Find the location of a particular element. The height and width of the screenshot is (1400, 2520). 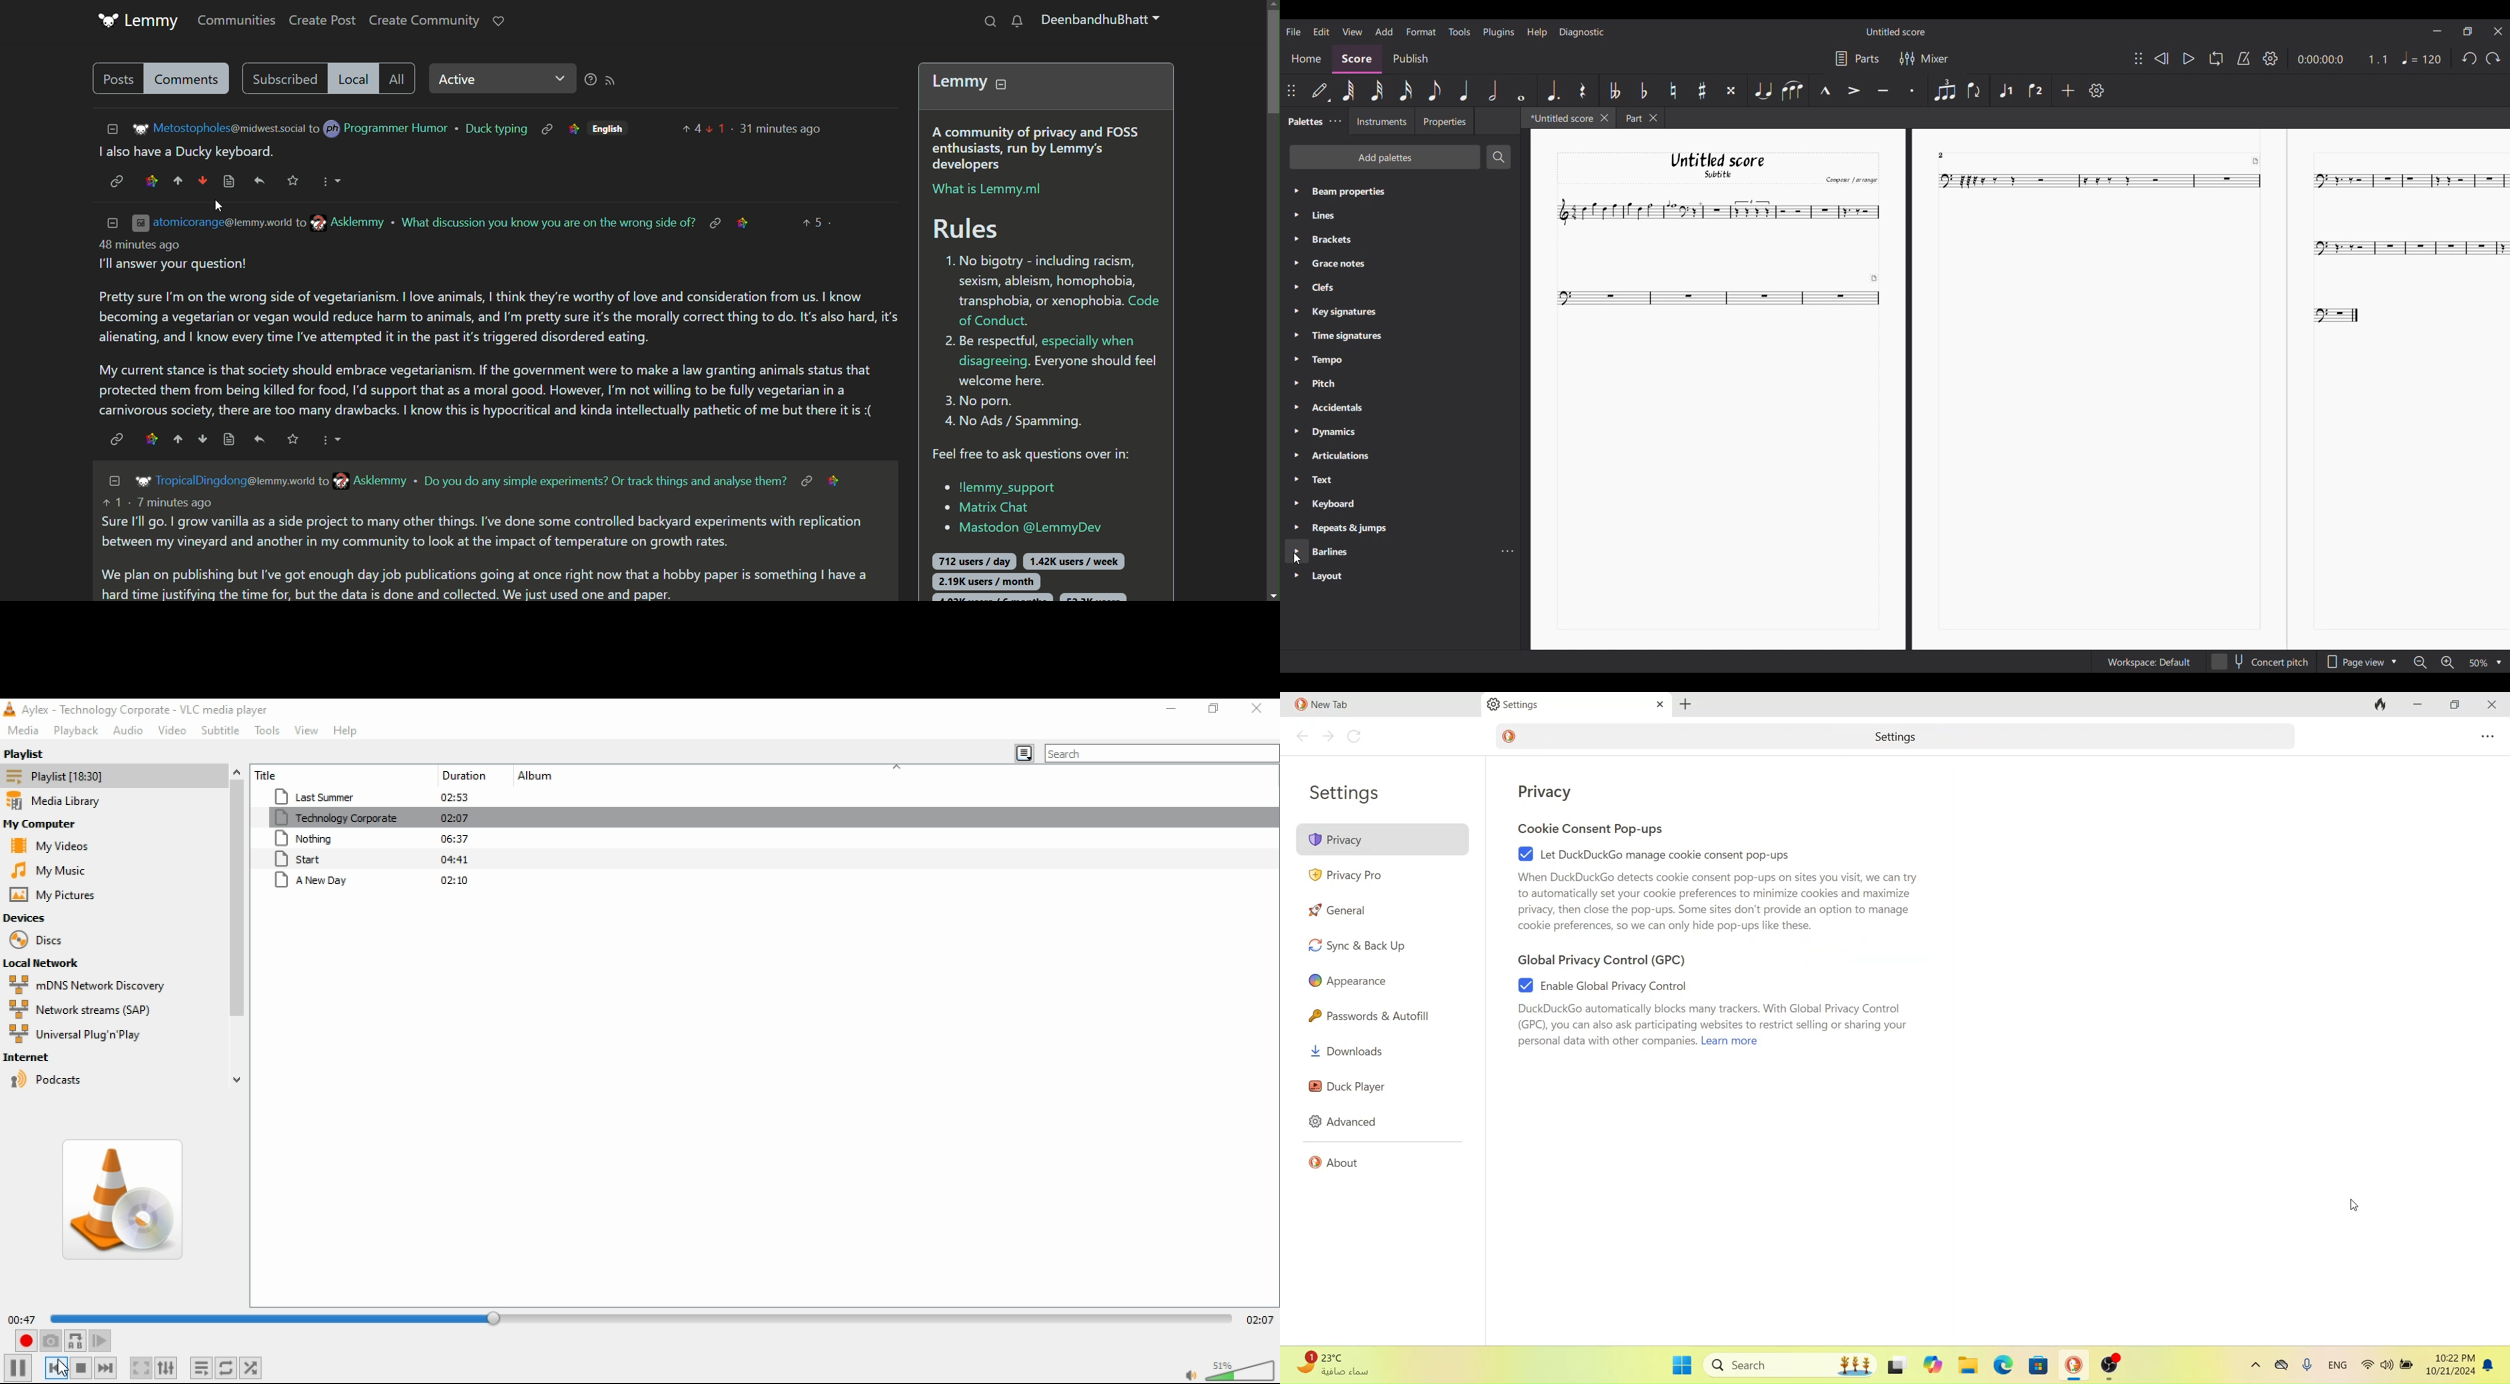

refresh is located at coordinates (1355, 736).